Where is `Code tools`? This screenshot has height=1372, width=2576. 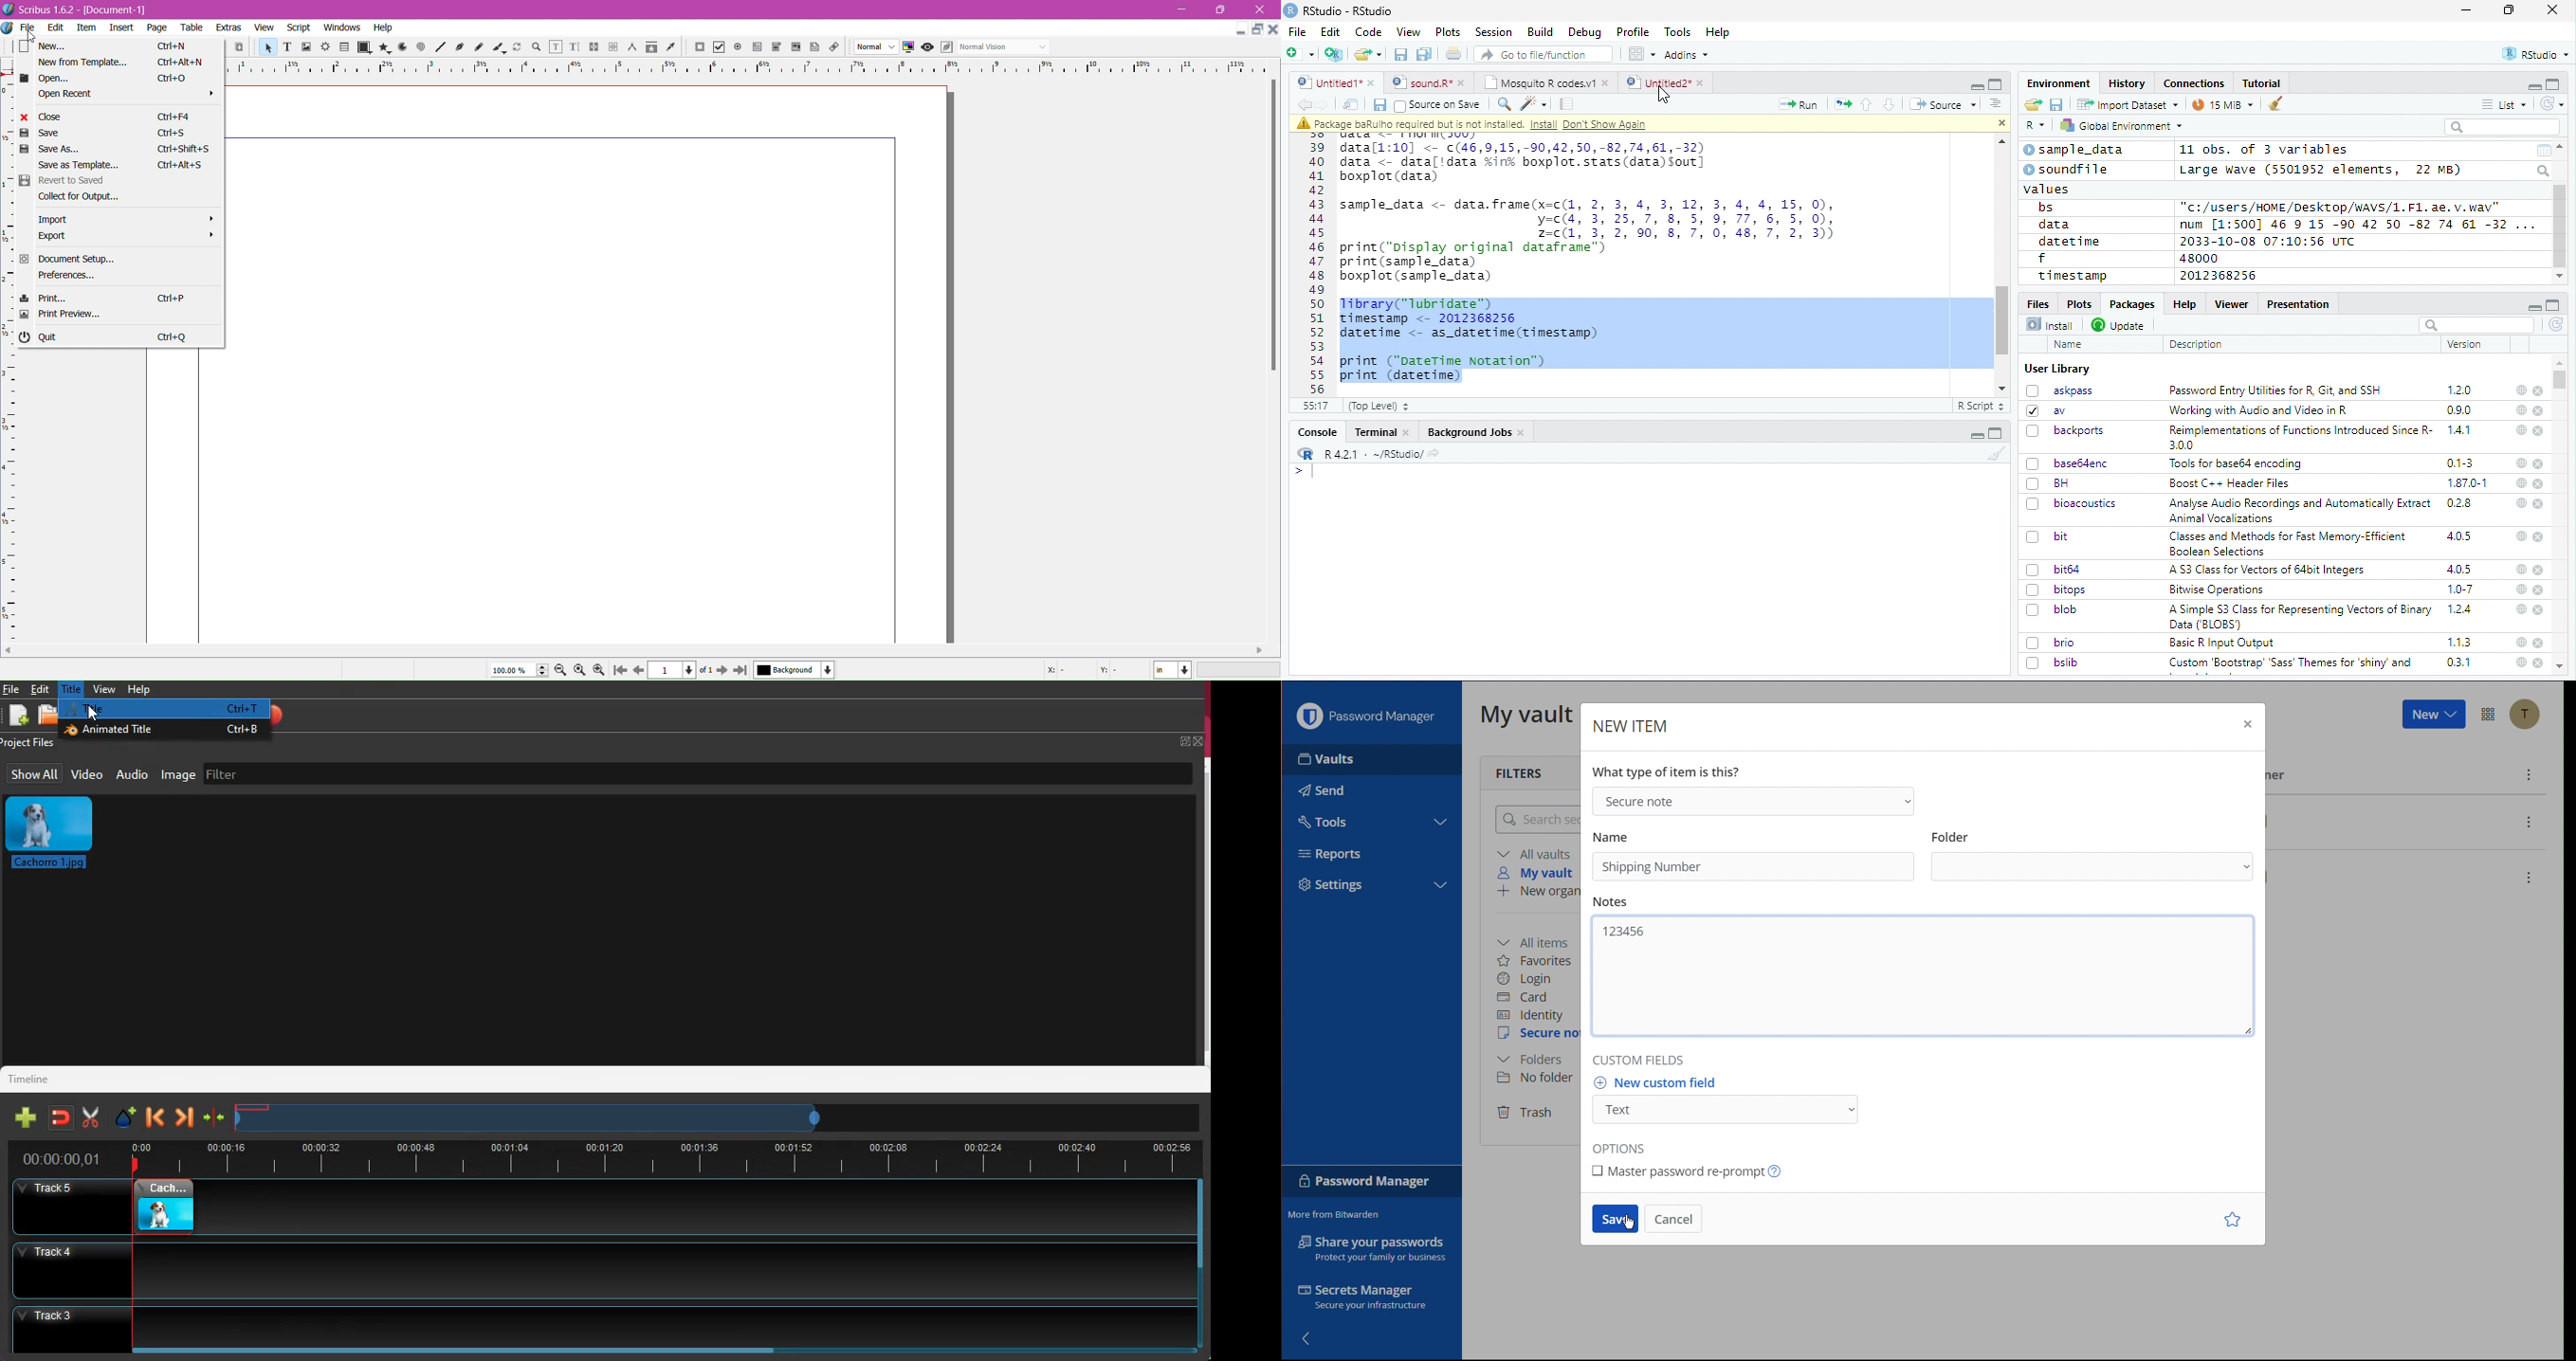 Code tools is located at coordinates (1532, 103).